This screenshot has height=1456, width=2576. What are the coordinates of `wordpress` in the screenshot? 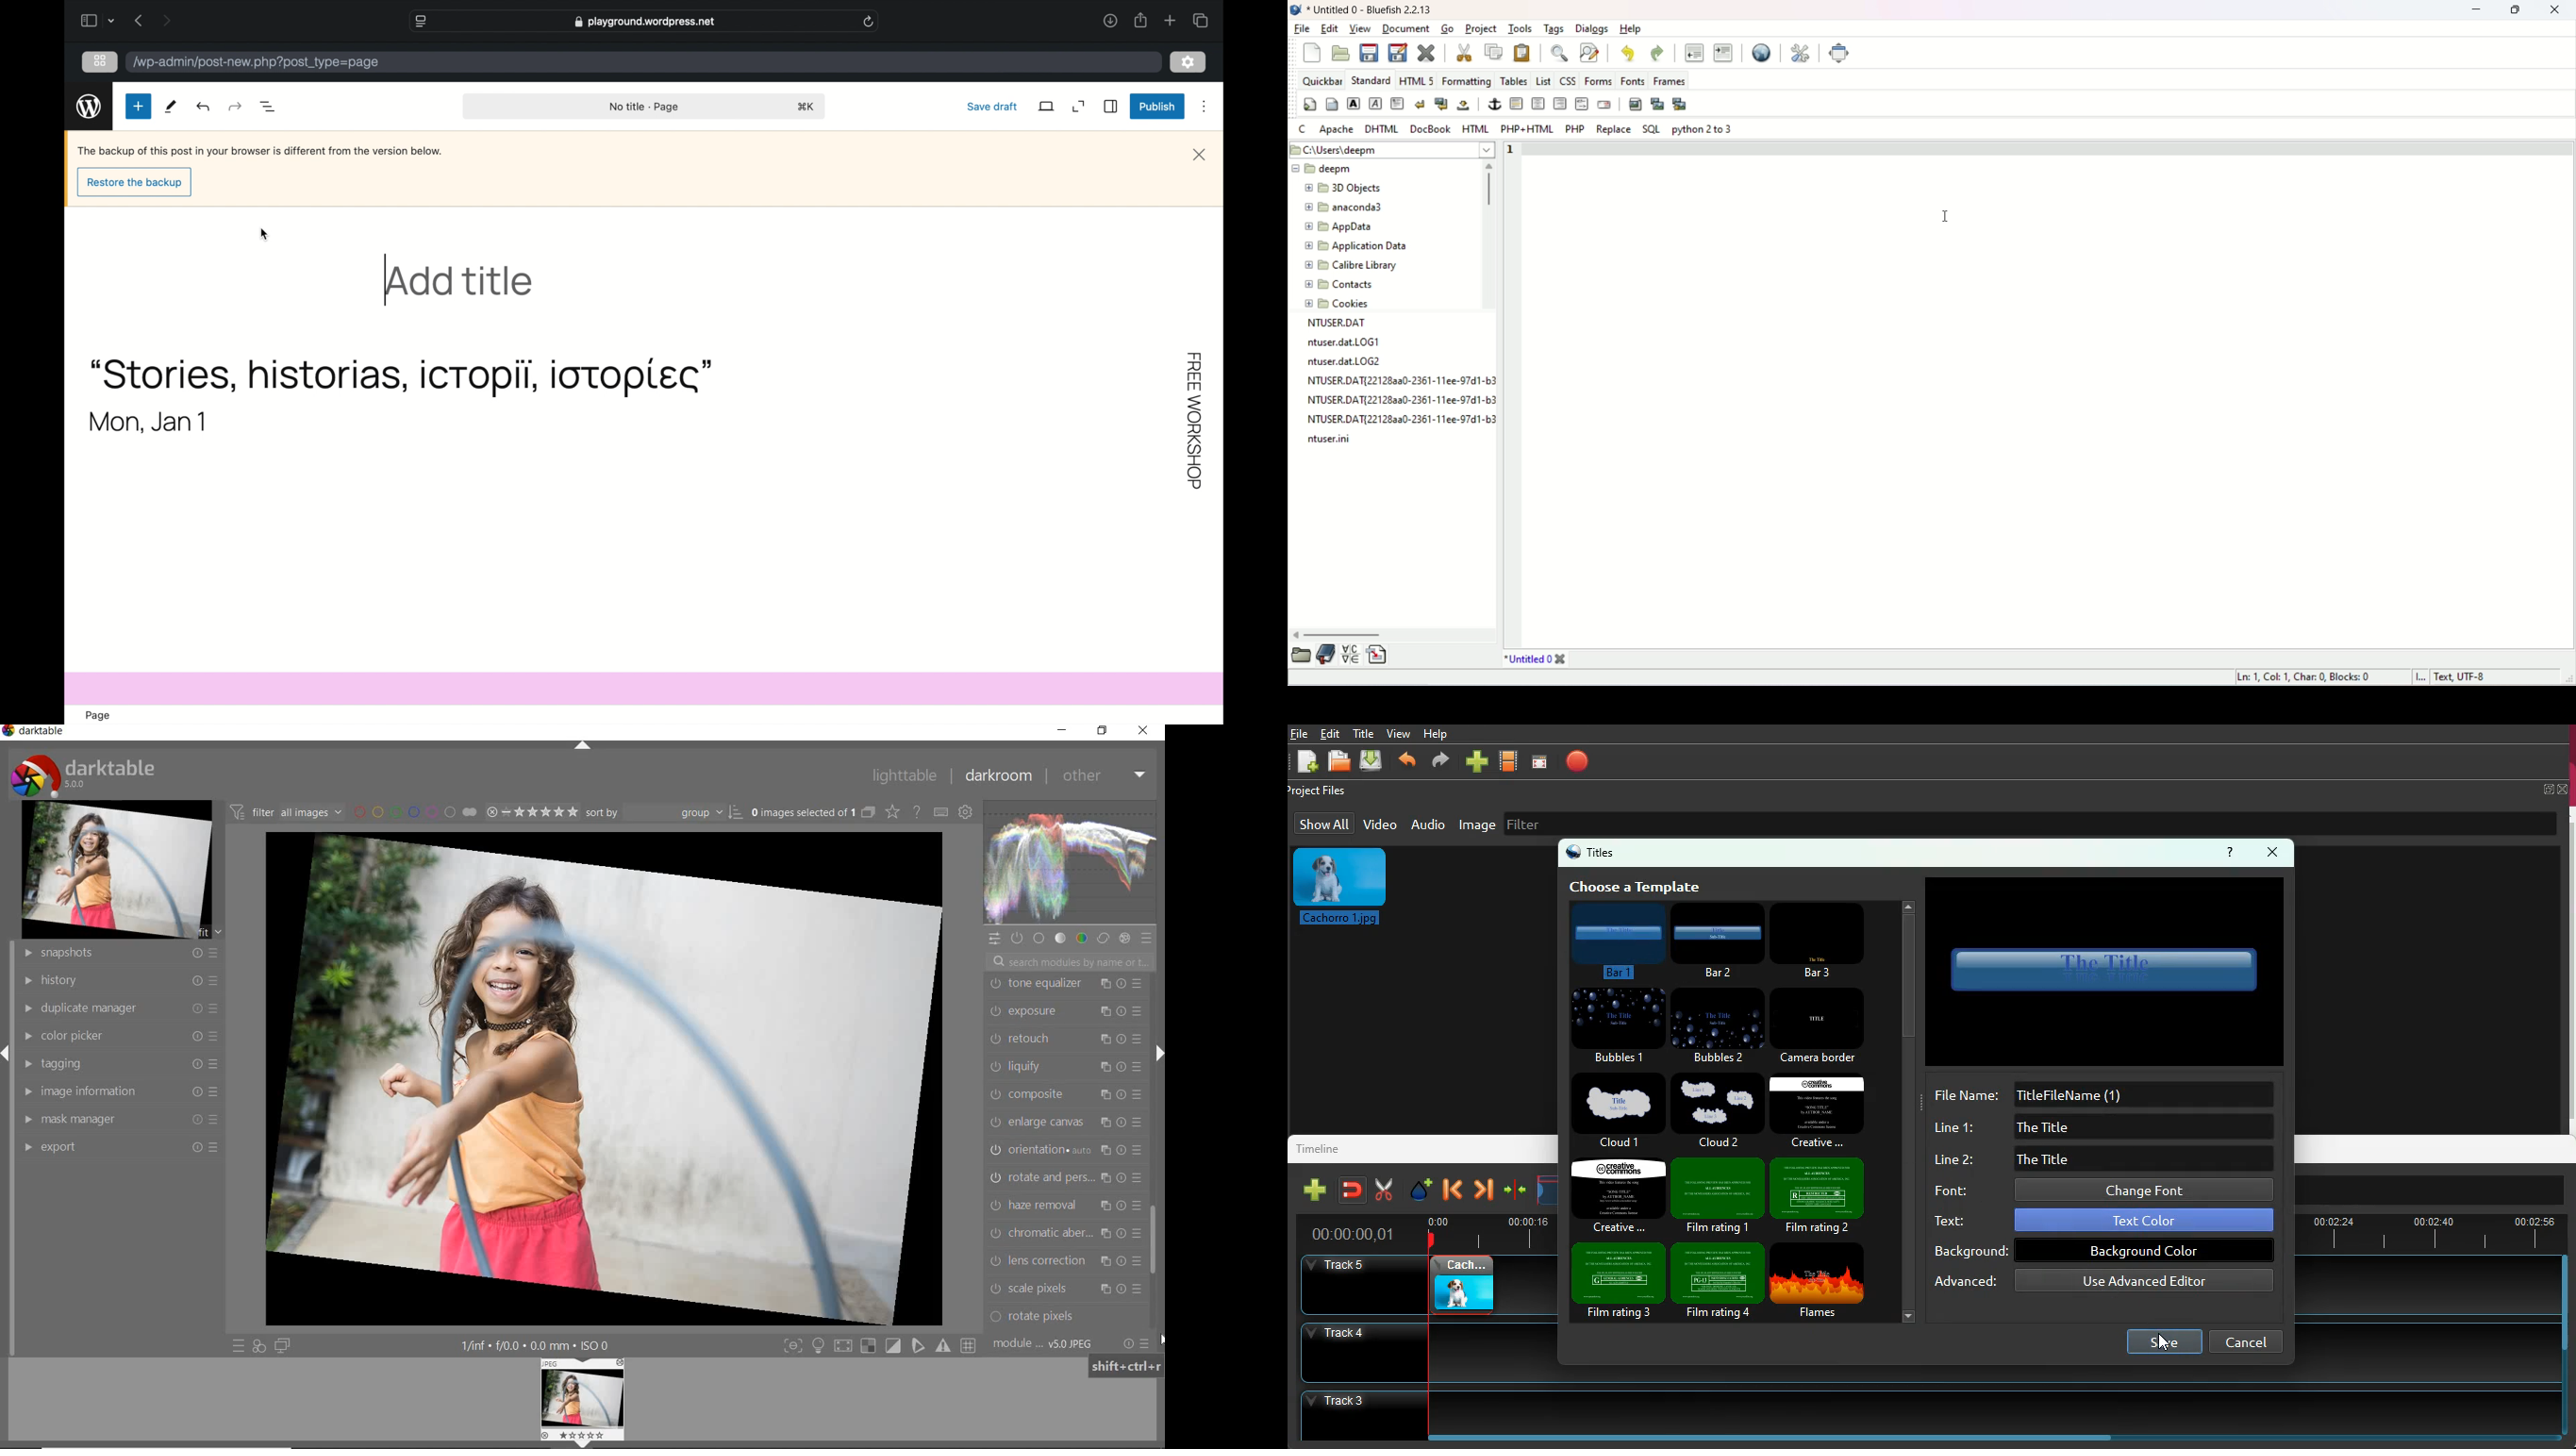 It's located at (89, 106).